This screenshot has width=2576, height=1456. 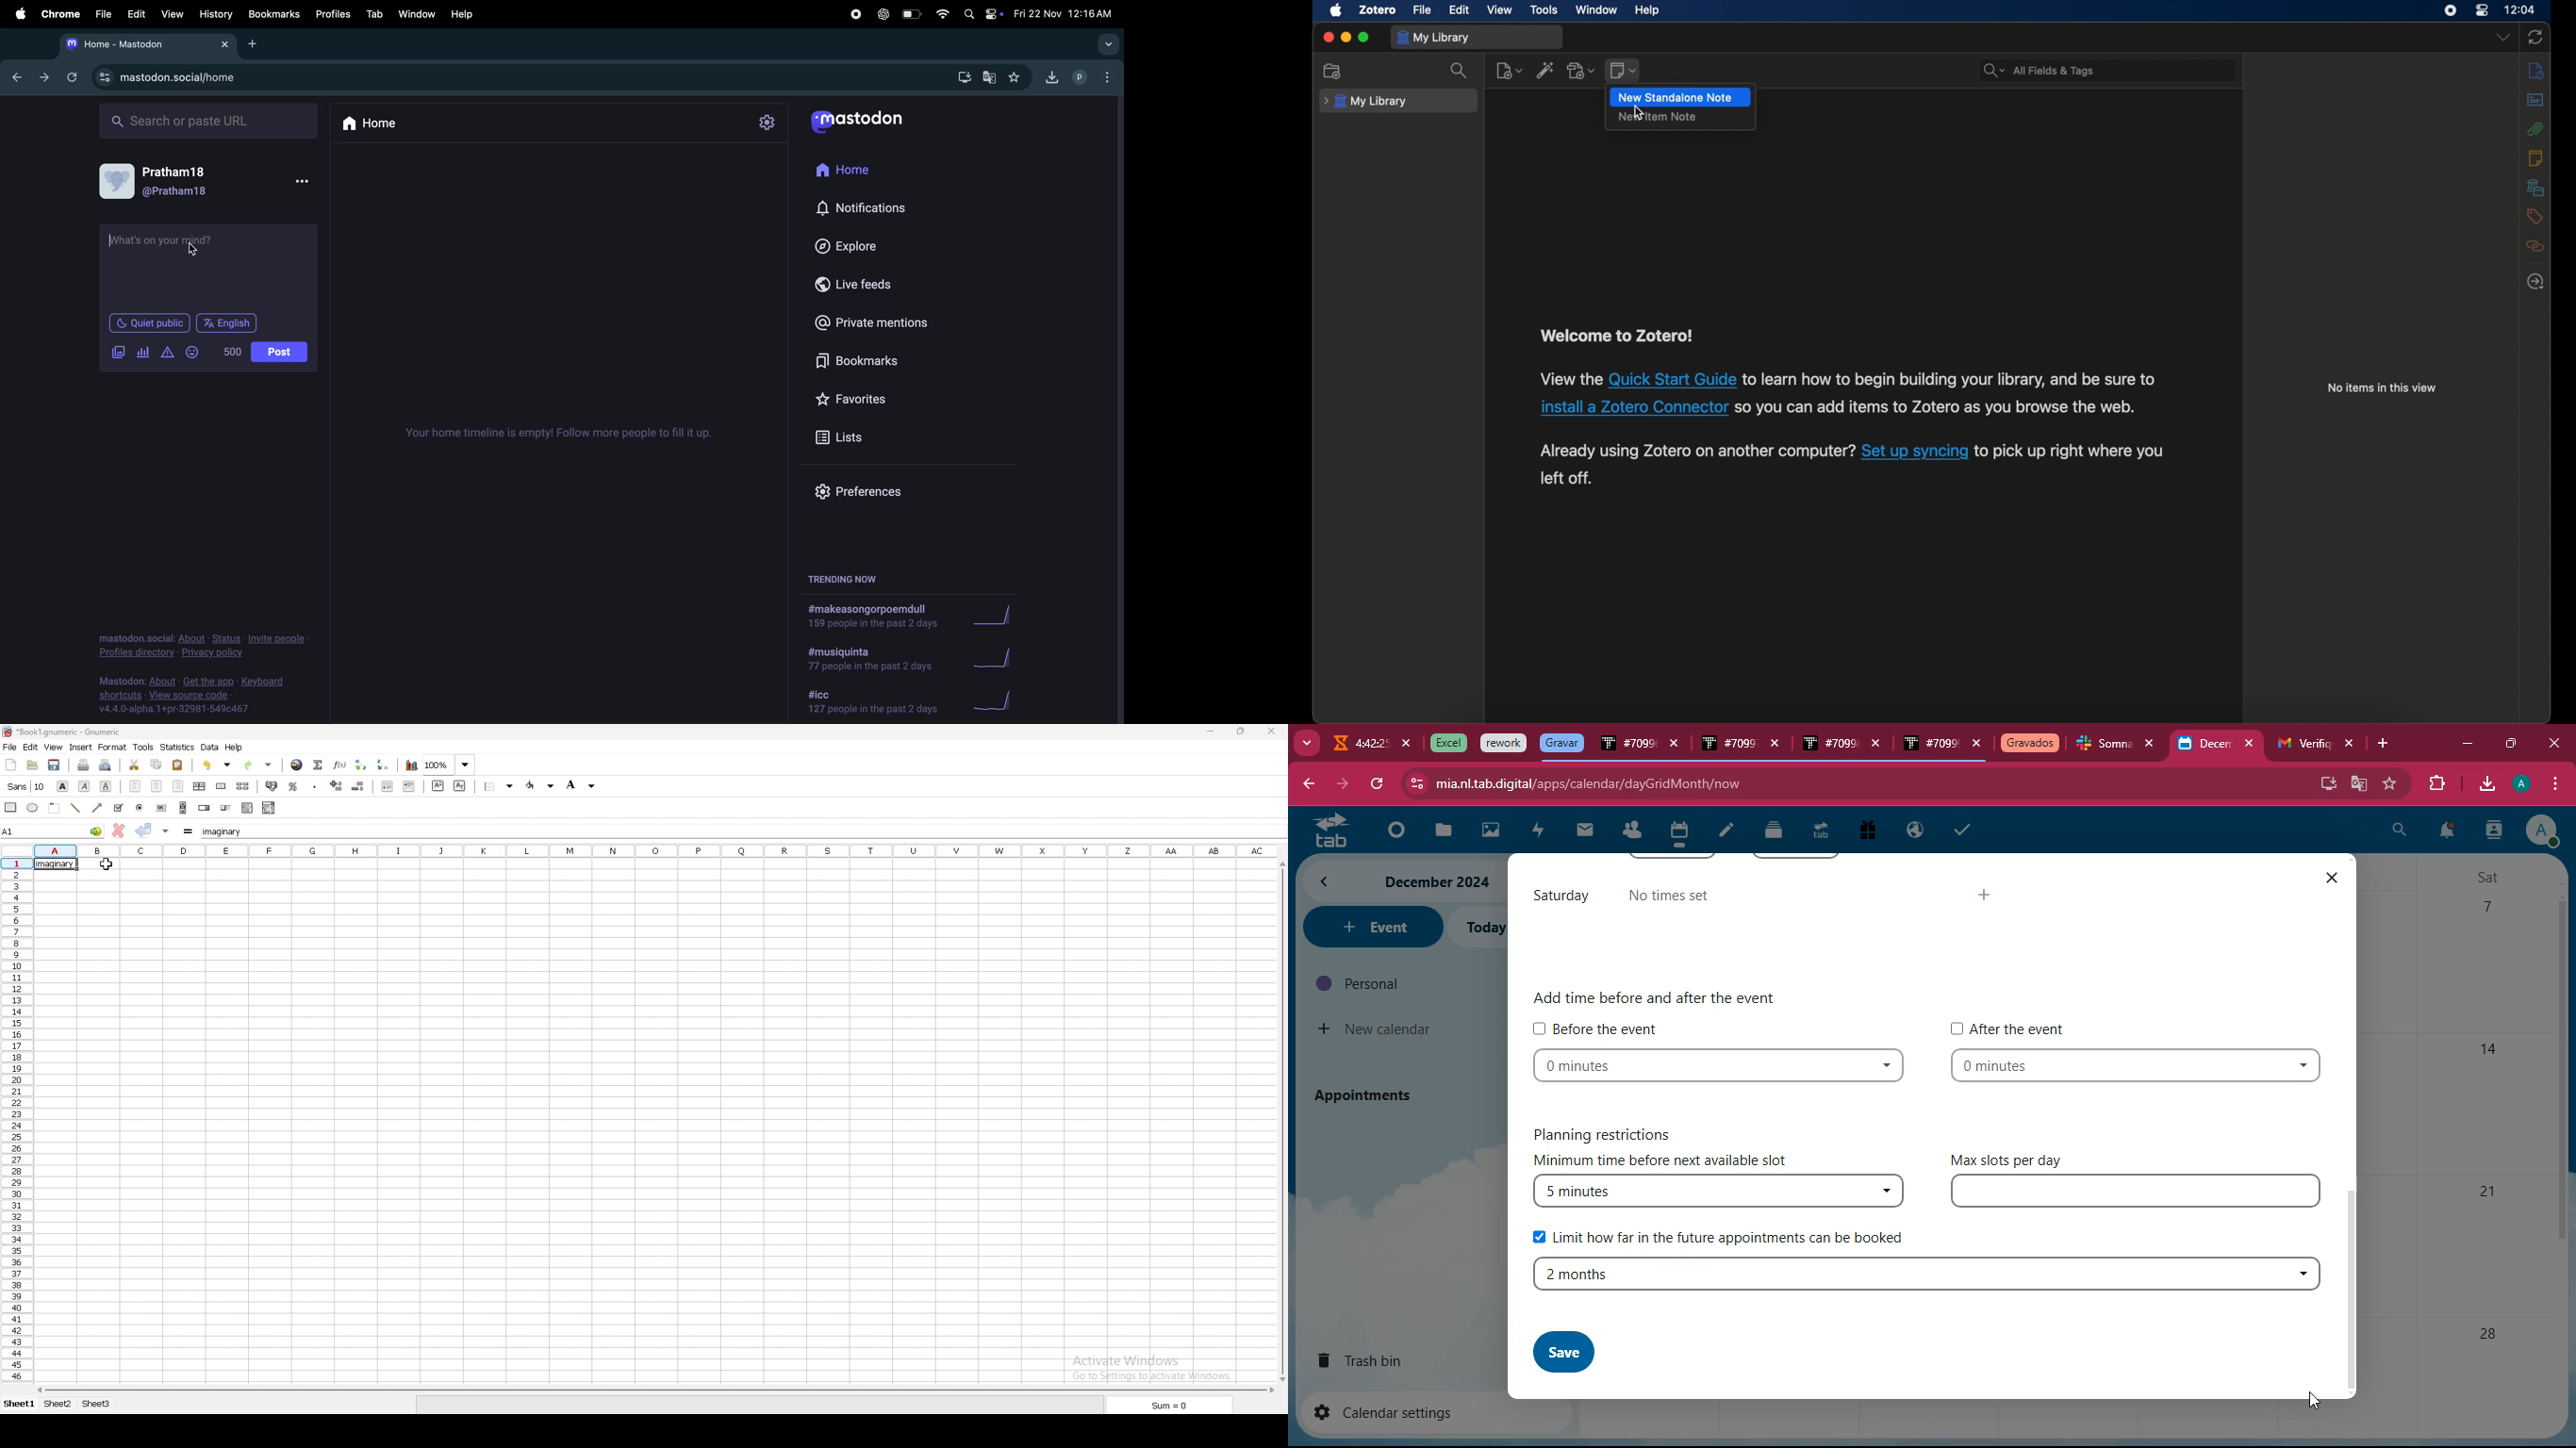 What do you see at coordinates (2536, 100) in the screenshot?
I see `abstracts` at bounding box center [2536, 100].